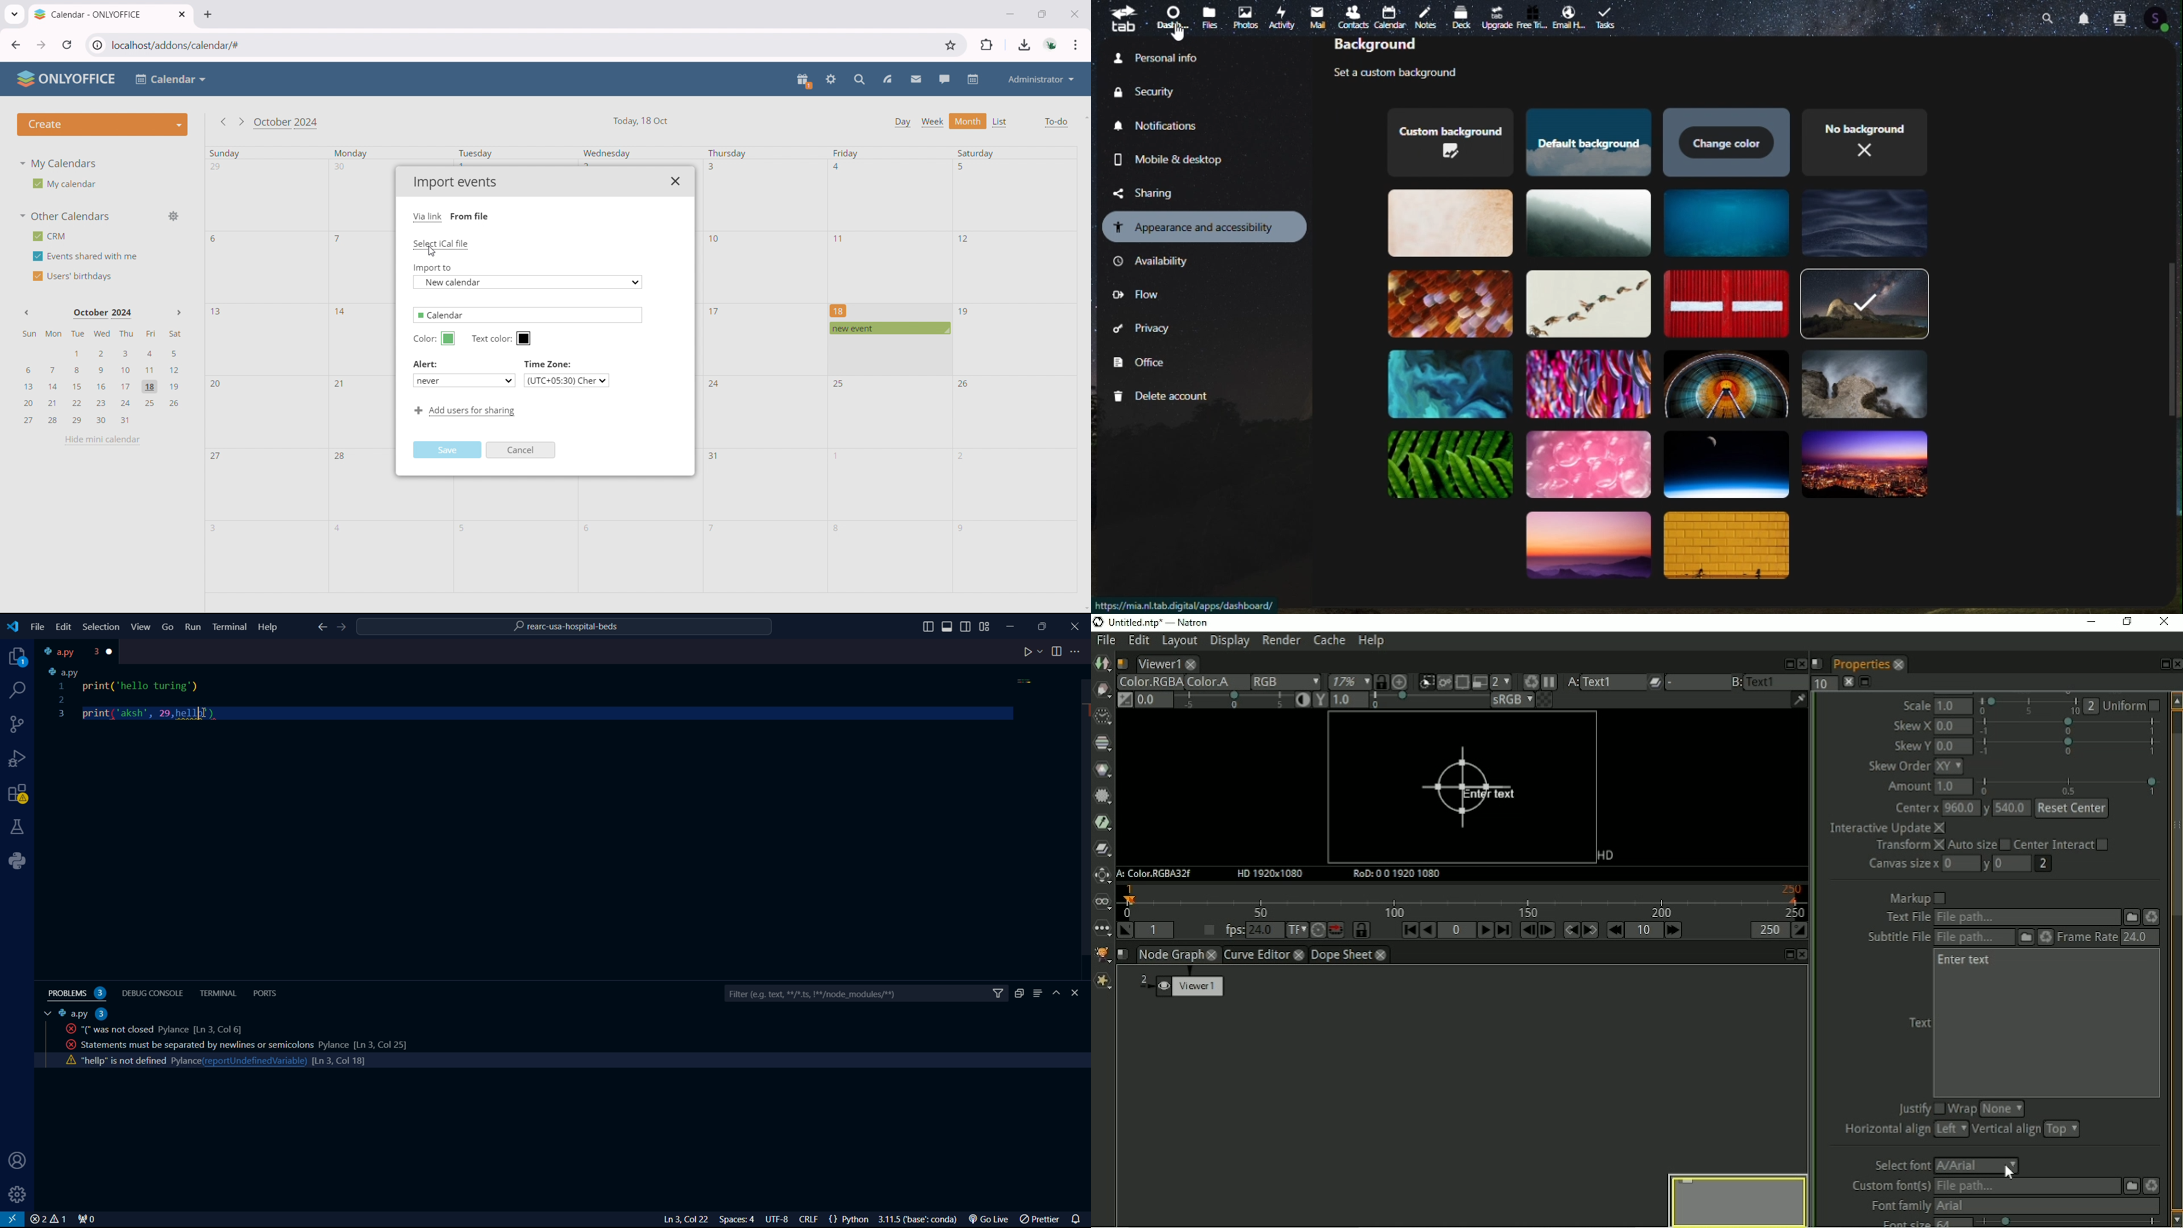 The image size is (2184, 1232). I want to click on 24, so click(714, 385).